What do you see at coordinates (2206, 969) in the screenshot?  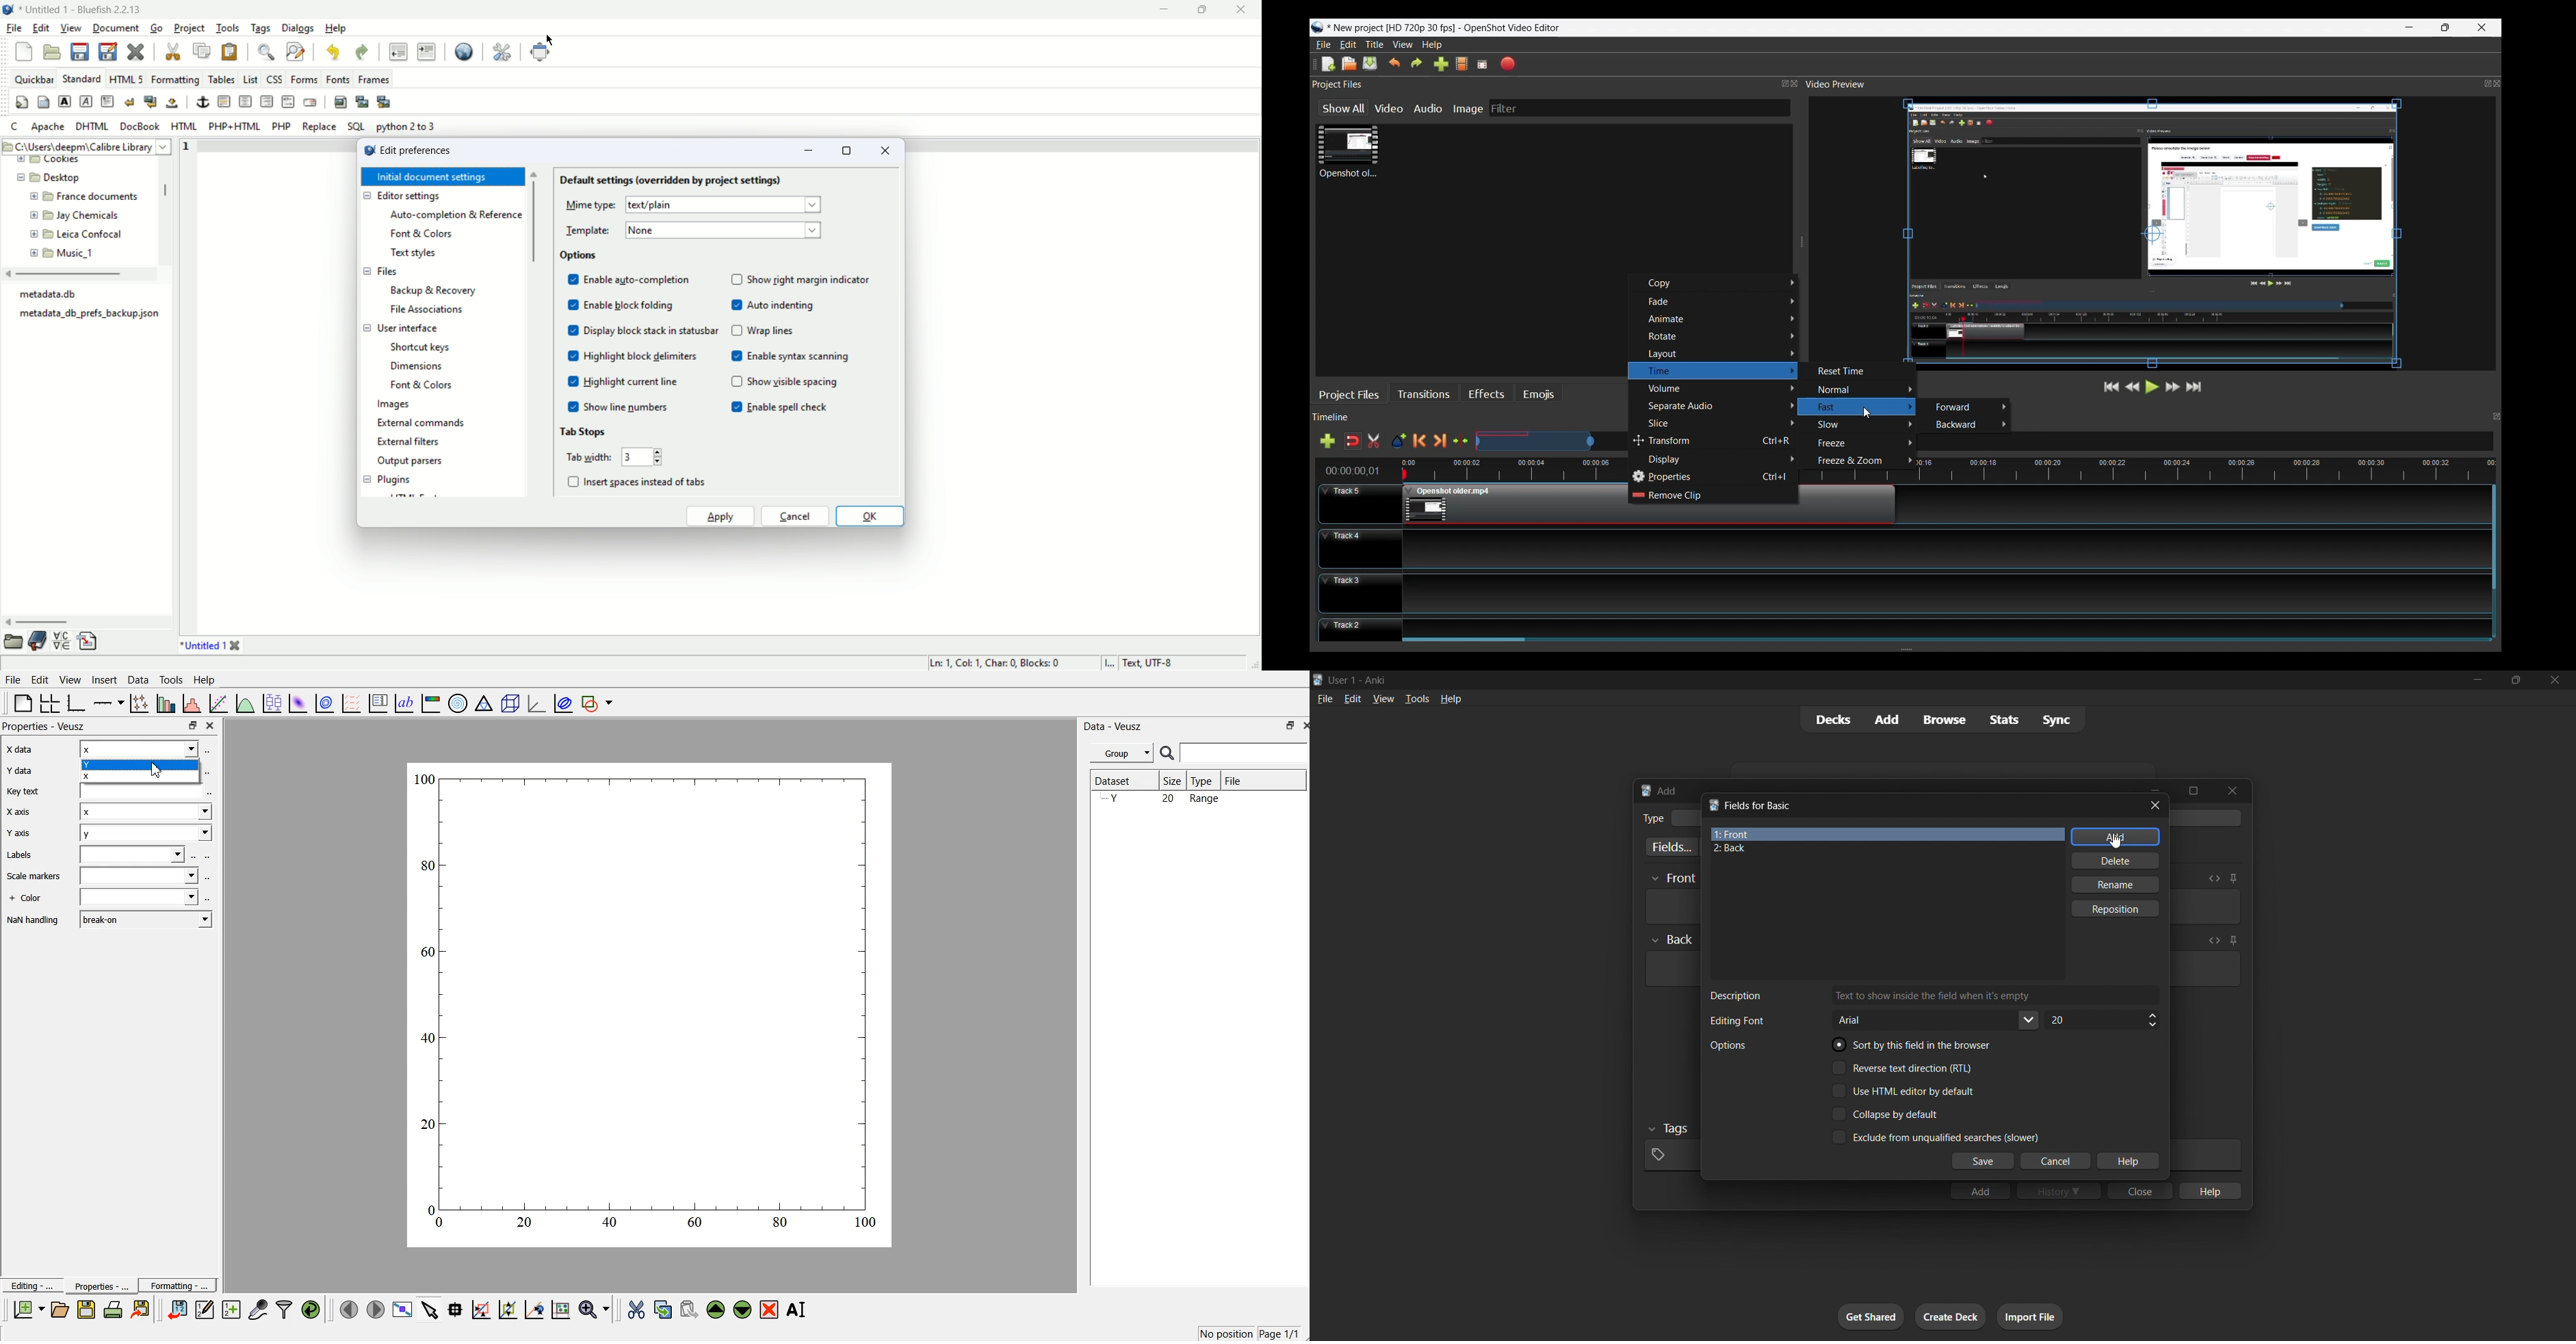 I see `Card back input` at bounding box center [2206, 969].